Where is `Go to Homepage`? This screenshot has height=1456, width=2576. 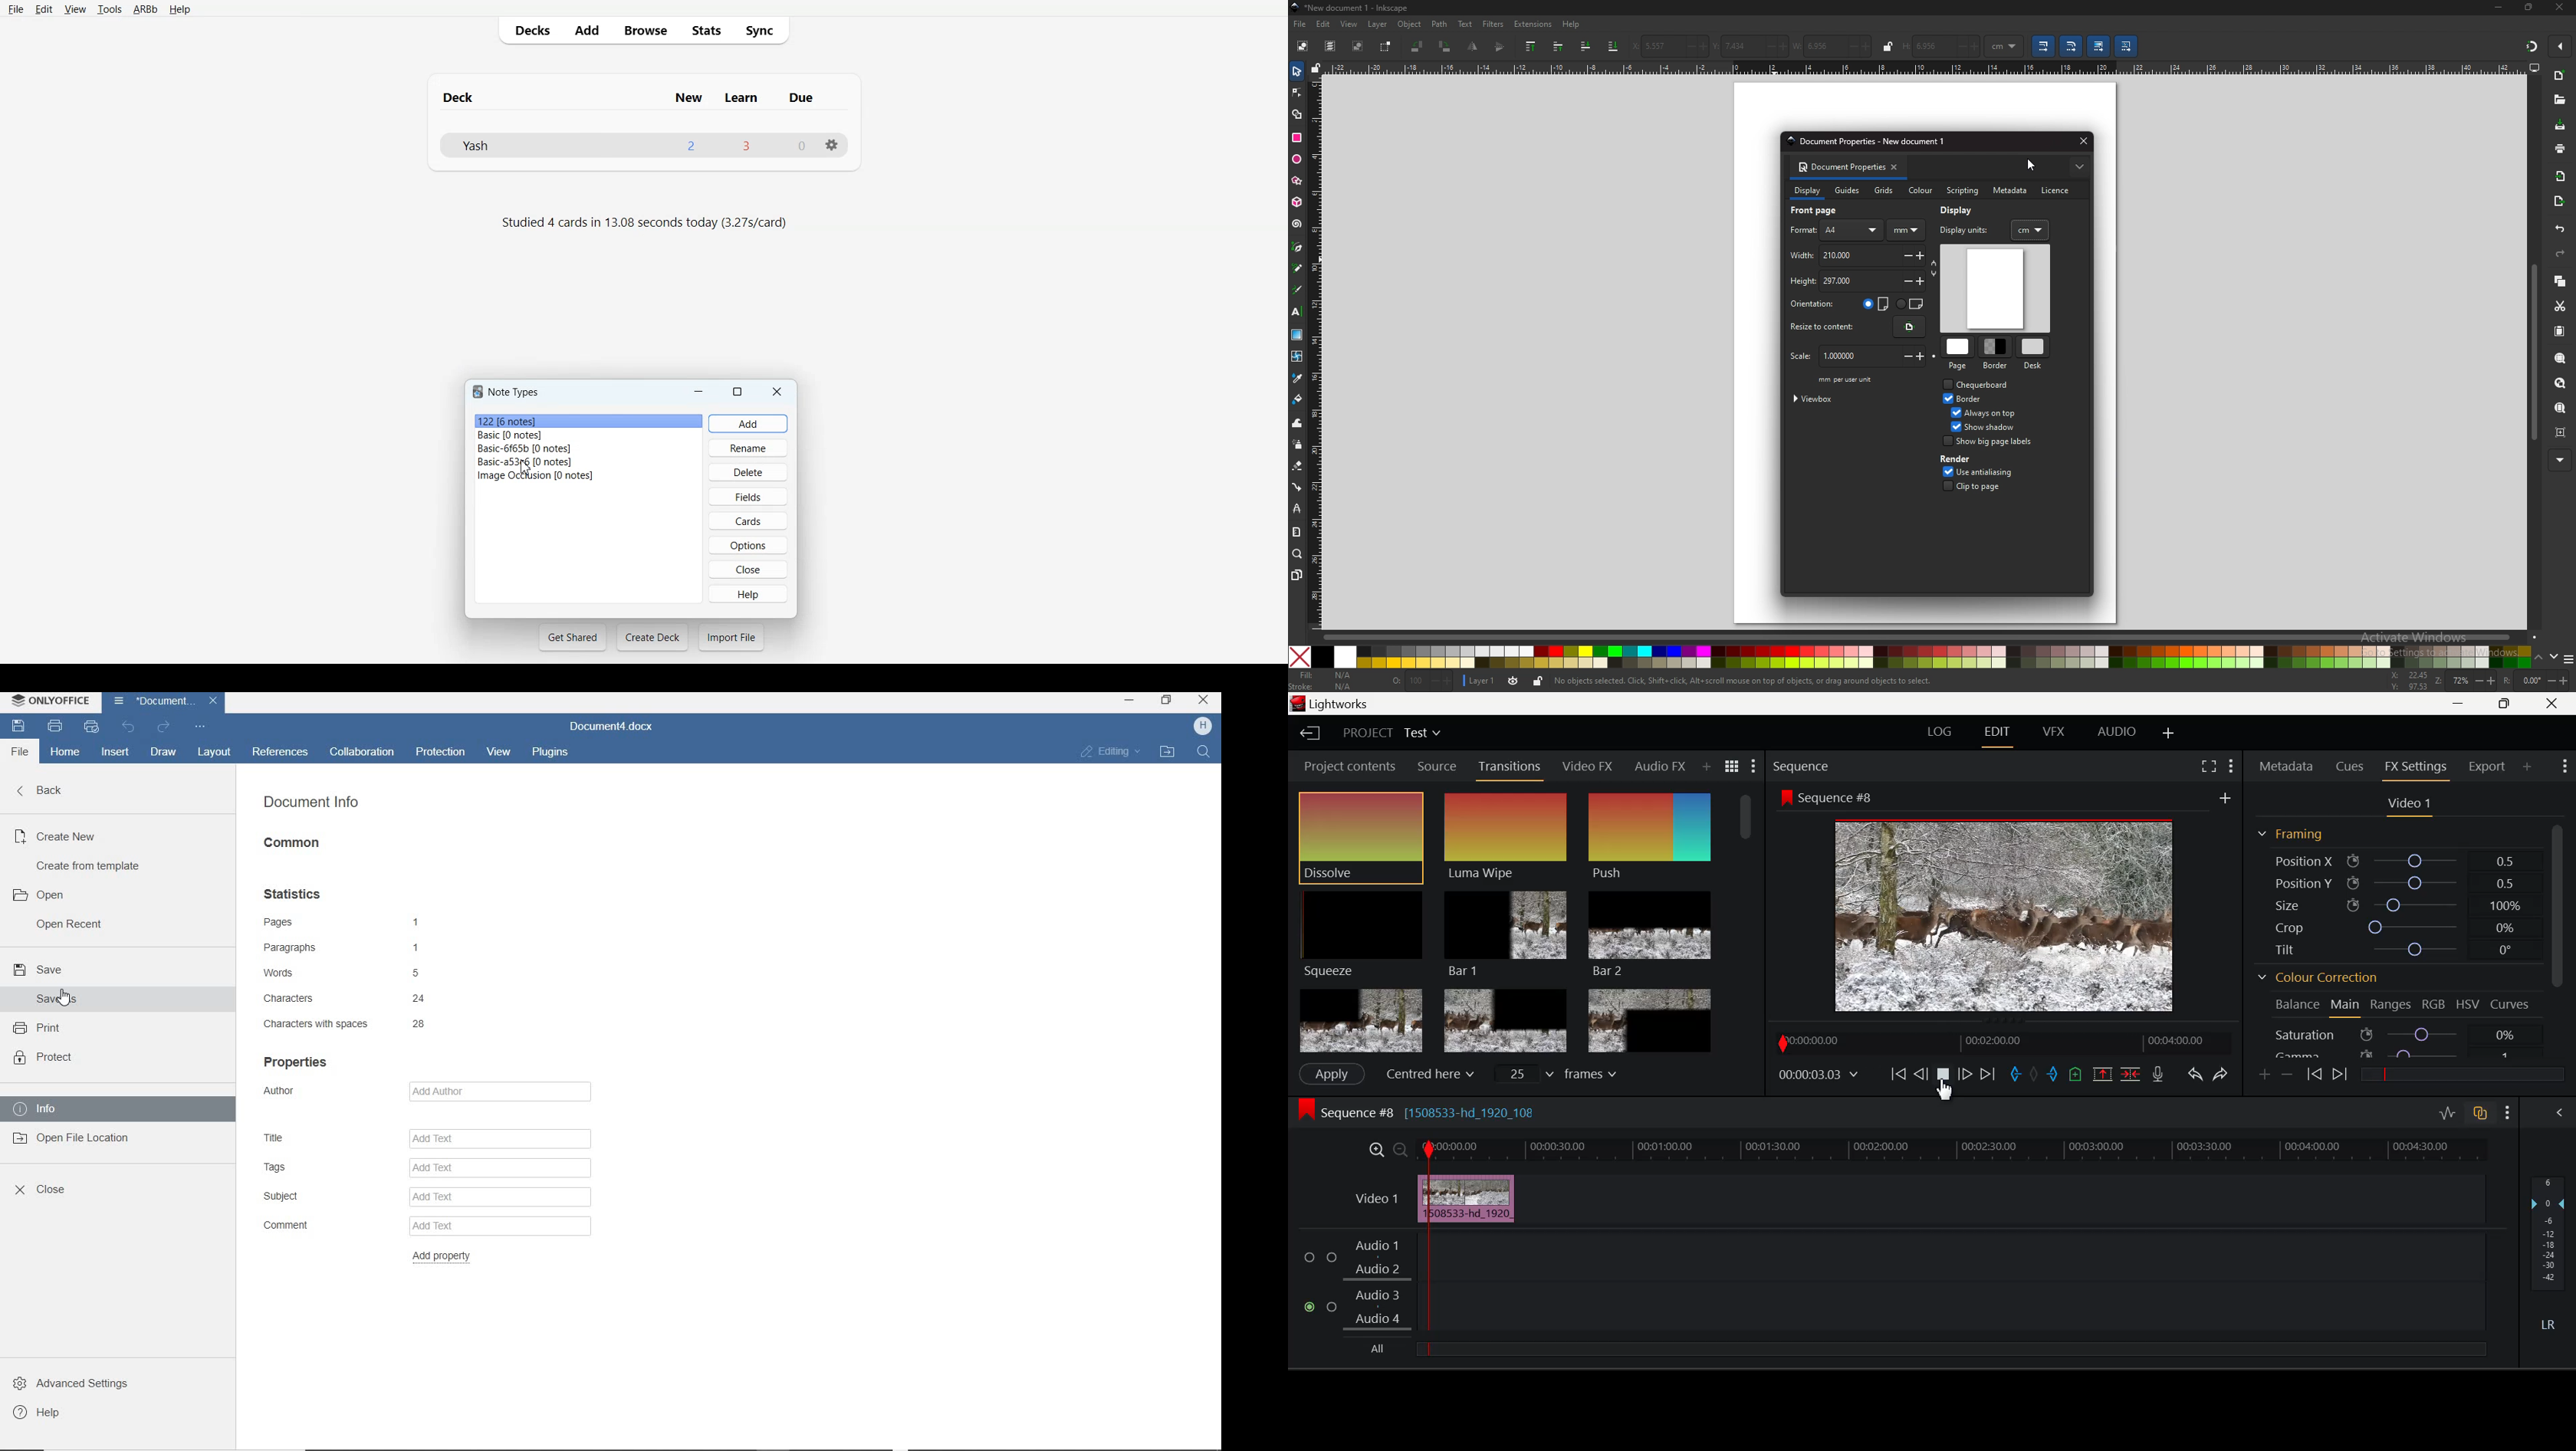
Go to Homepage is located at coordinates (1311, 734).